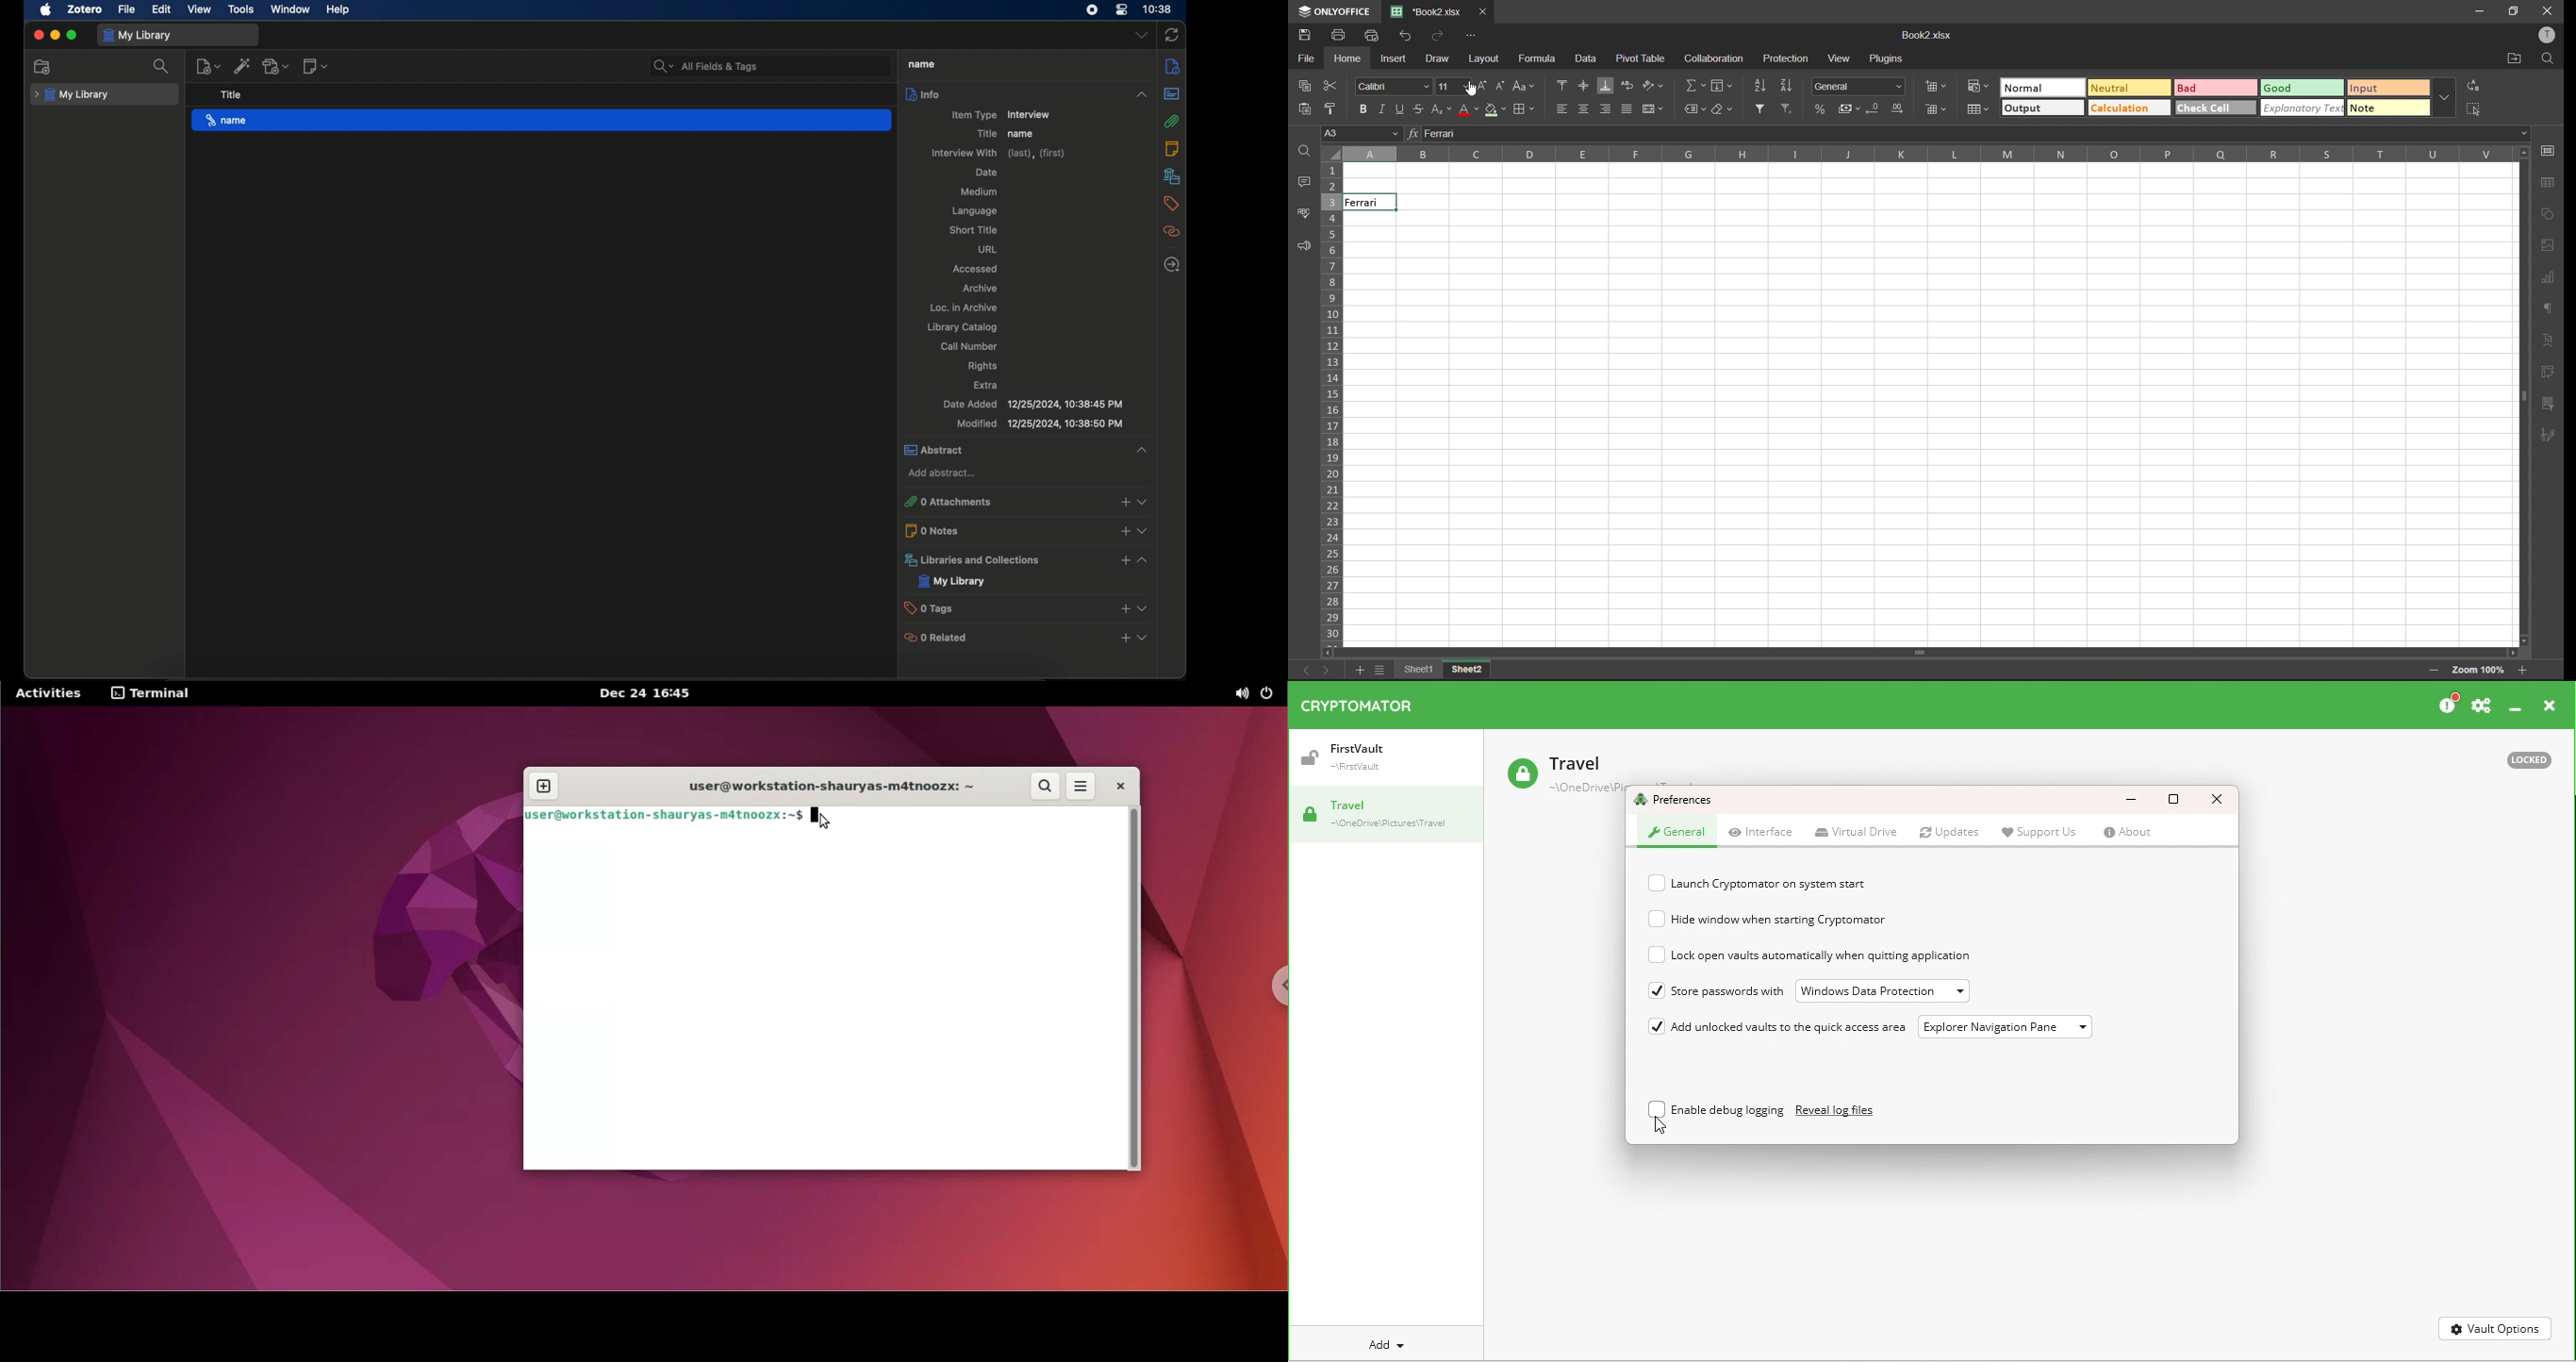 This screenshot has height=1372, width=2576. Describe the element at coordinates (922, 64) in the screenshot. I see `title` at that location.